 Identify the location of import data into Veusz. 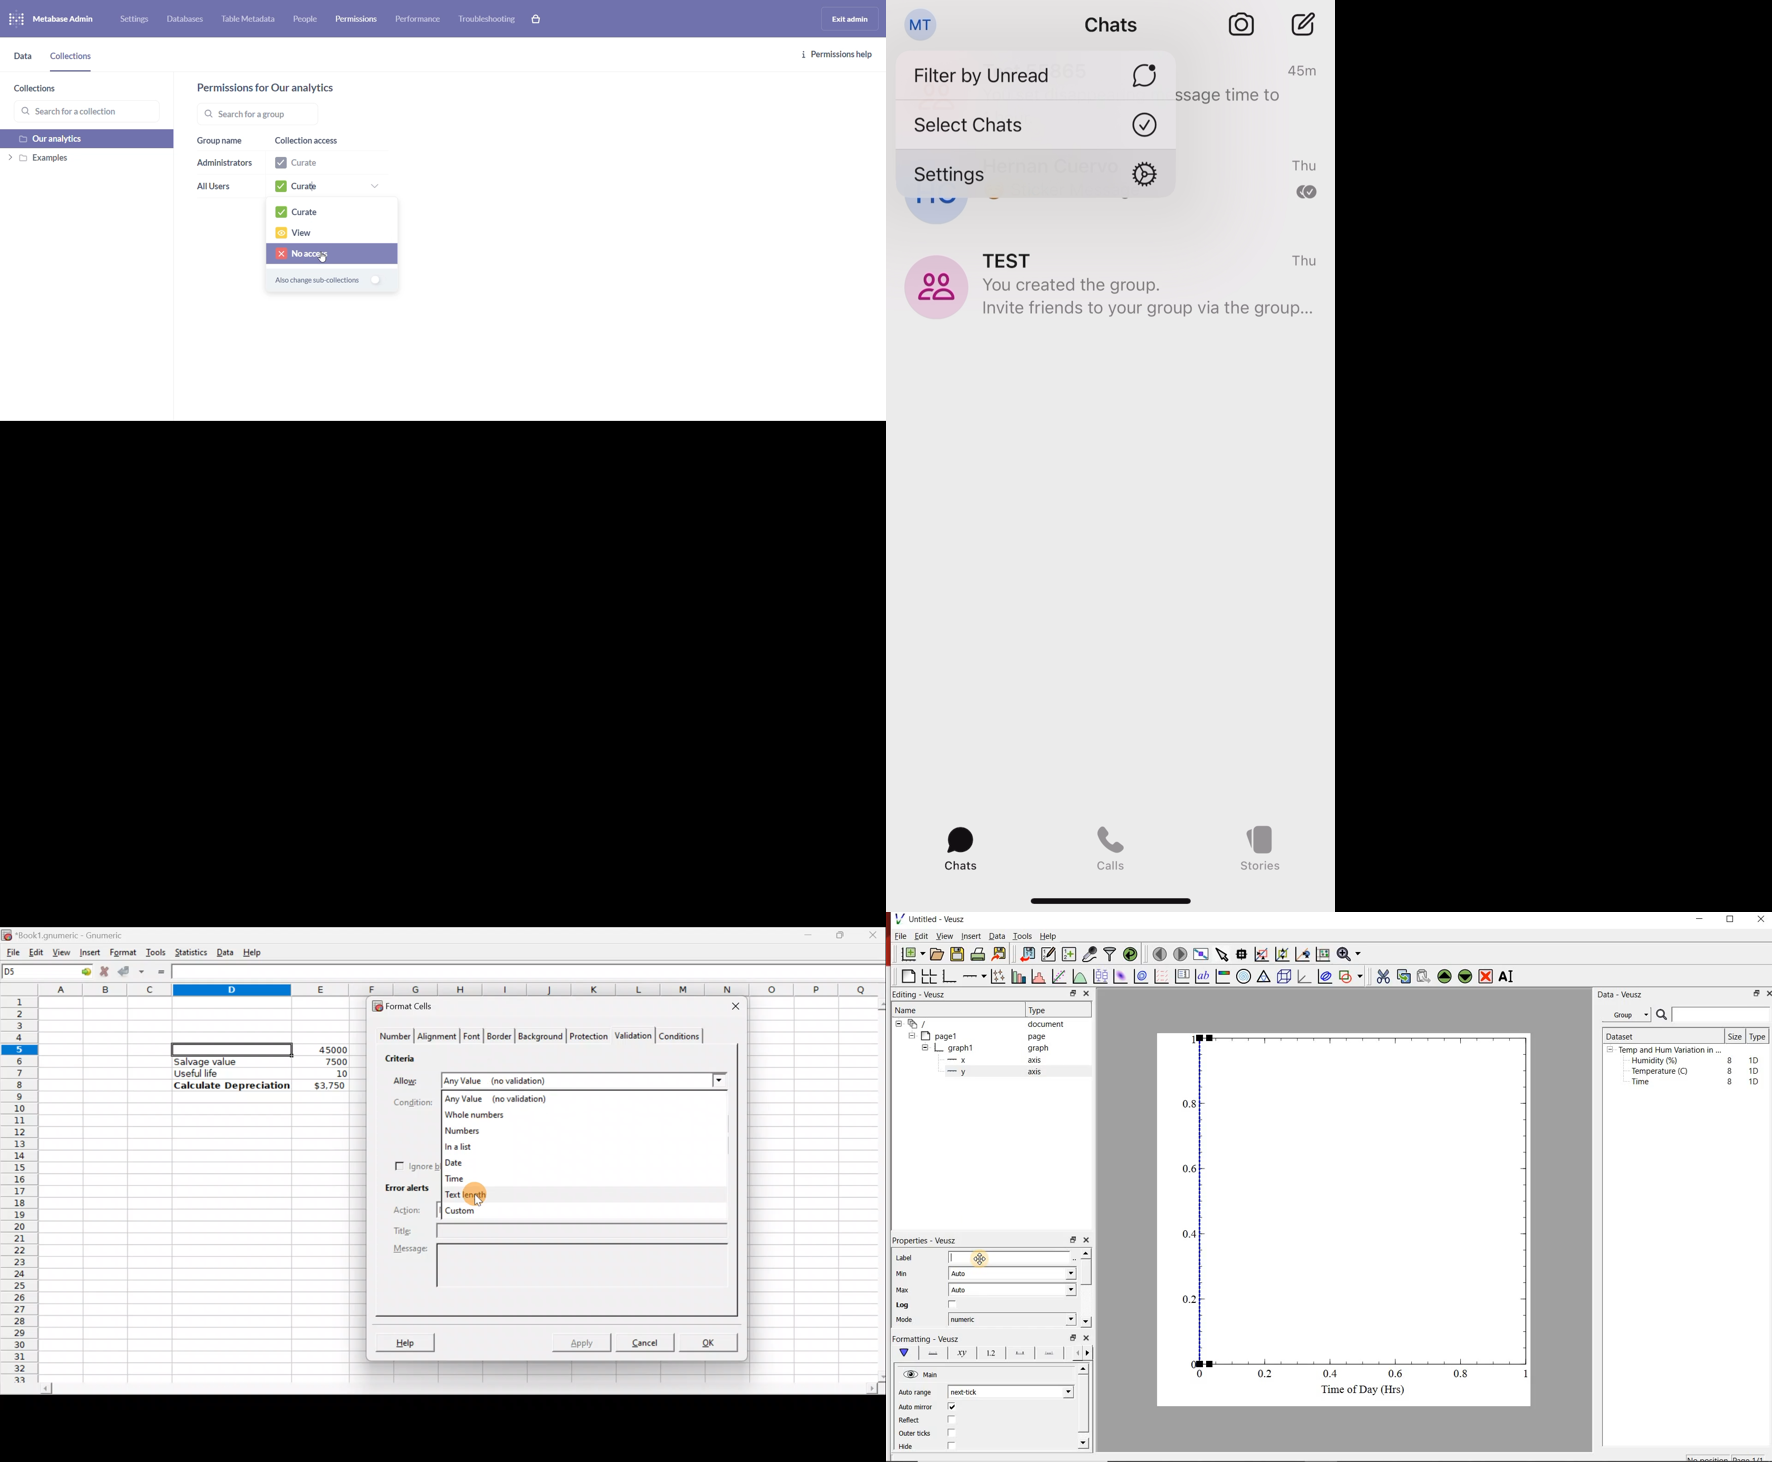
(1027, 953).